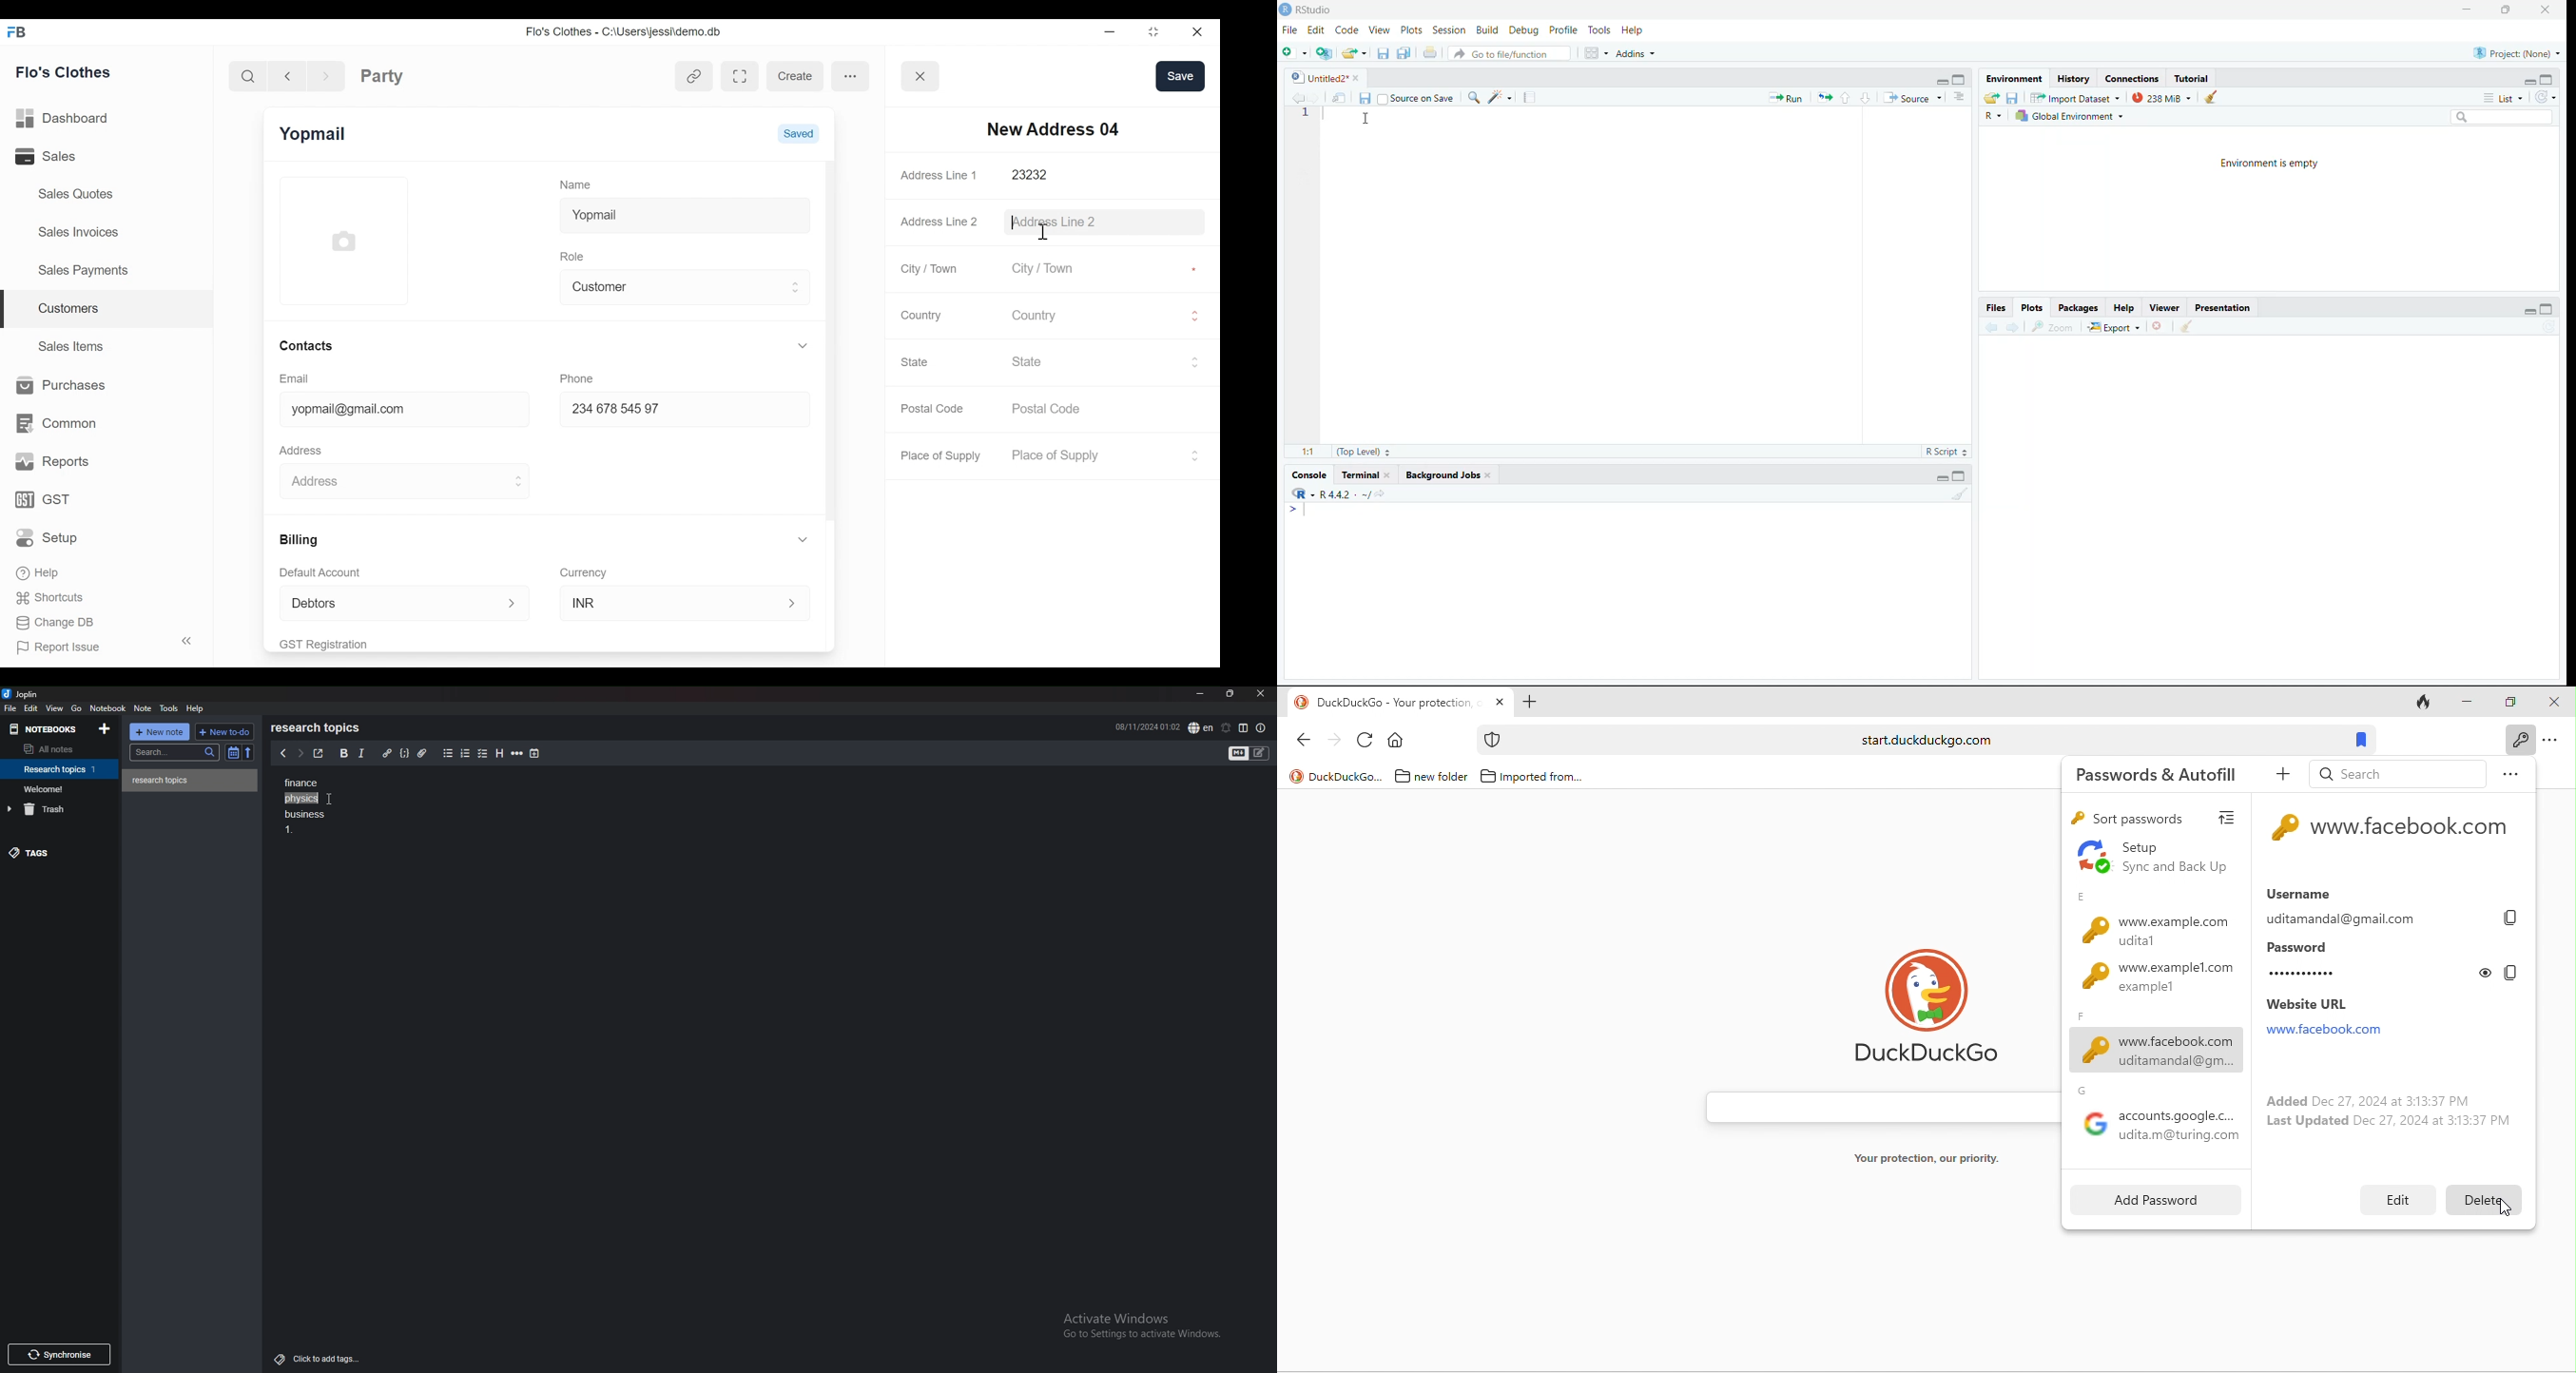 The width and height of the screenshot is (2576, 1400). What do you see at coordinates (77, 194) in the screenshot?
I see `Sales Quotes` at bounding box center [77, 194].